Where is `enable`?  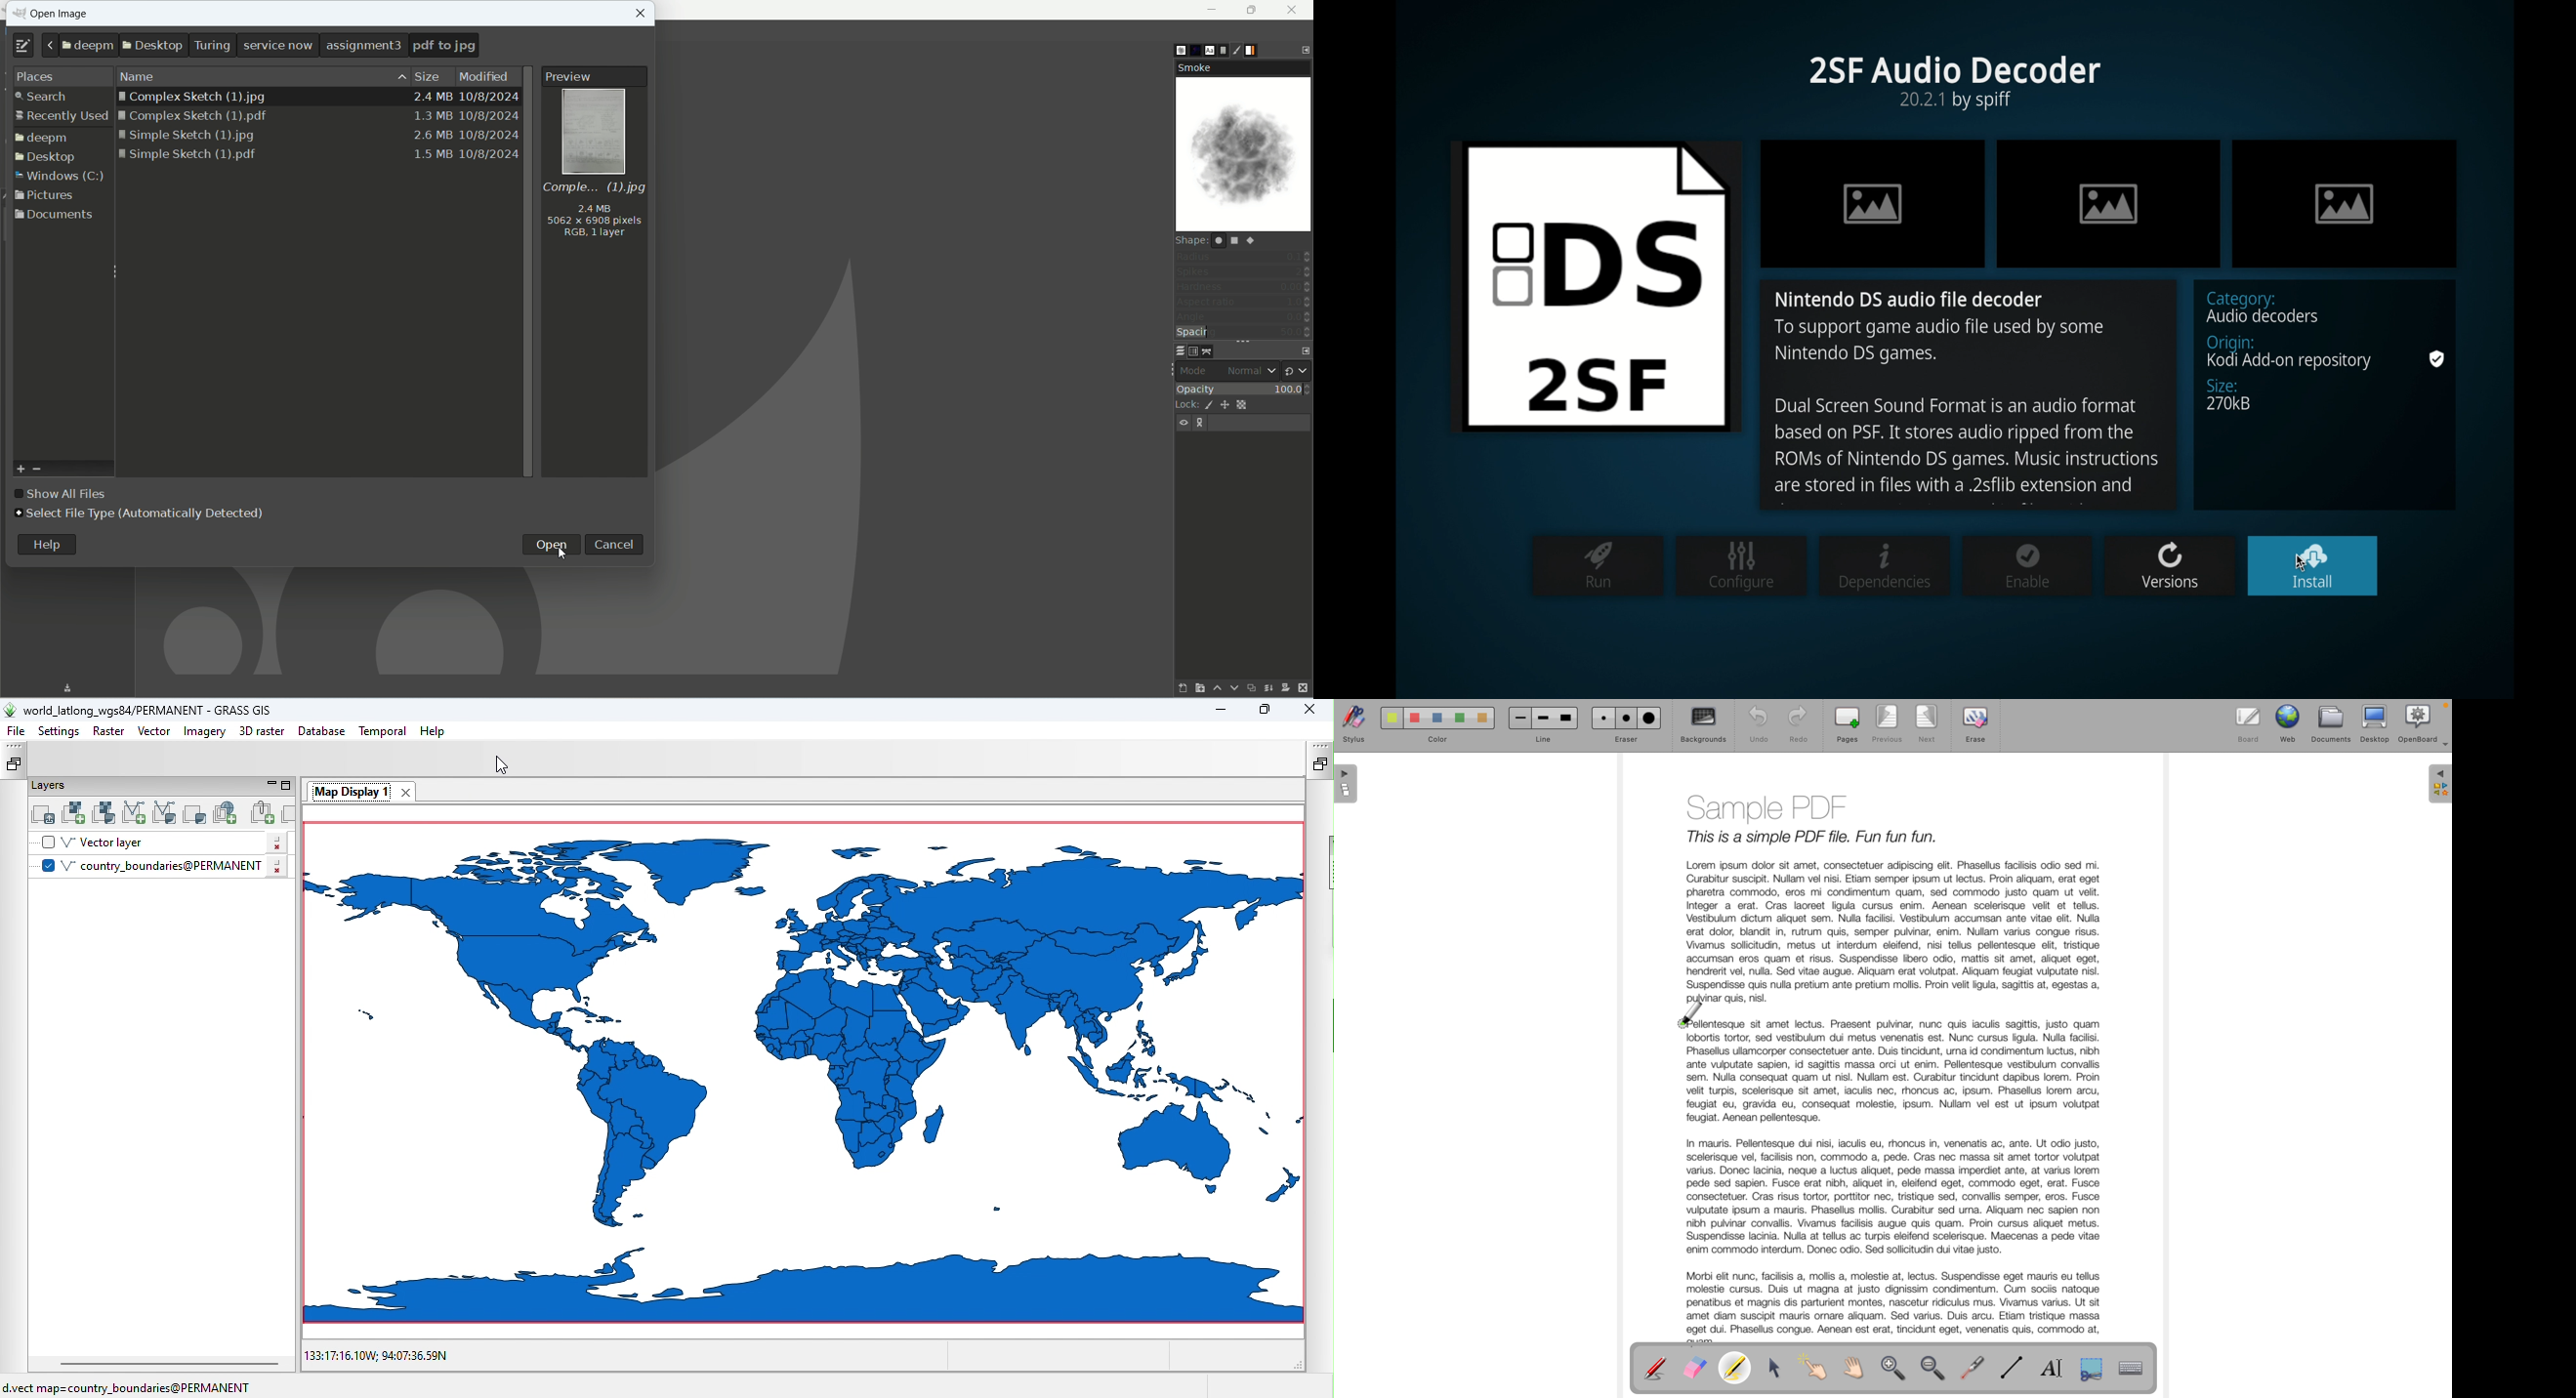 enable is located at coordinates (2028, 566).